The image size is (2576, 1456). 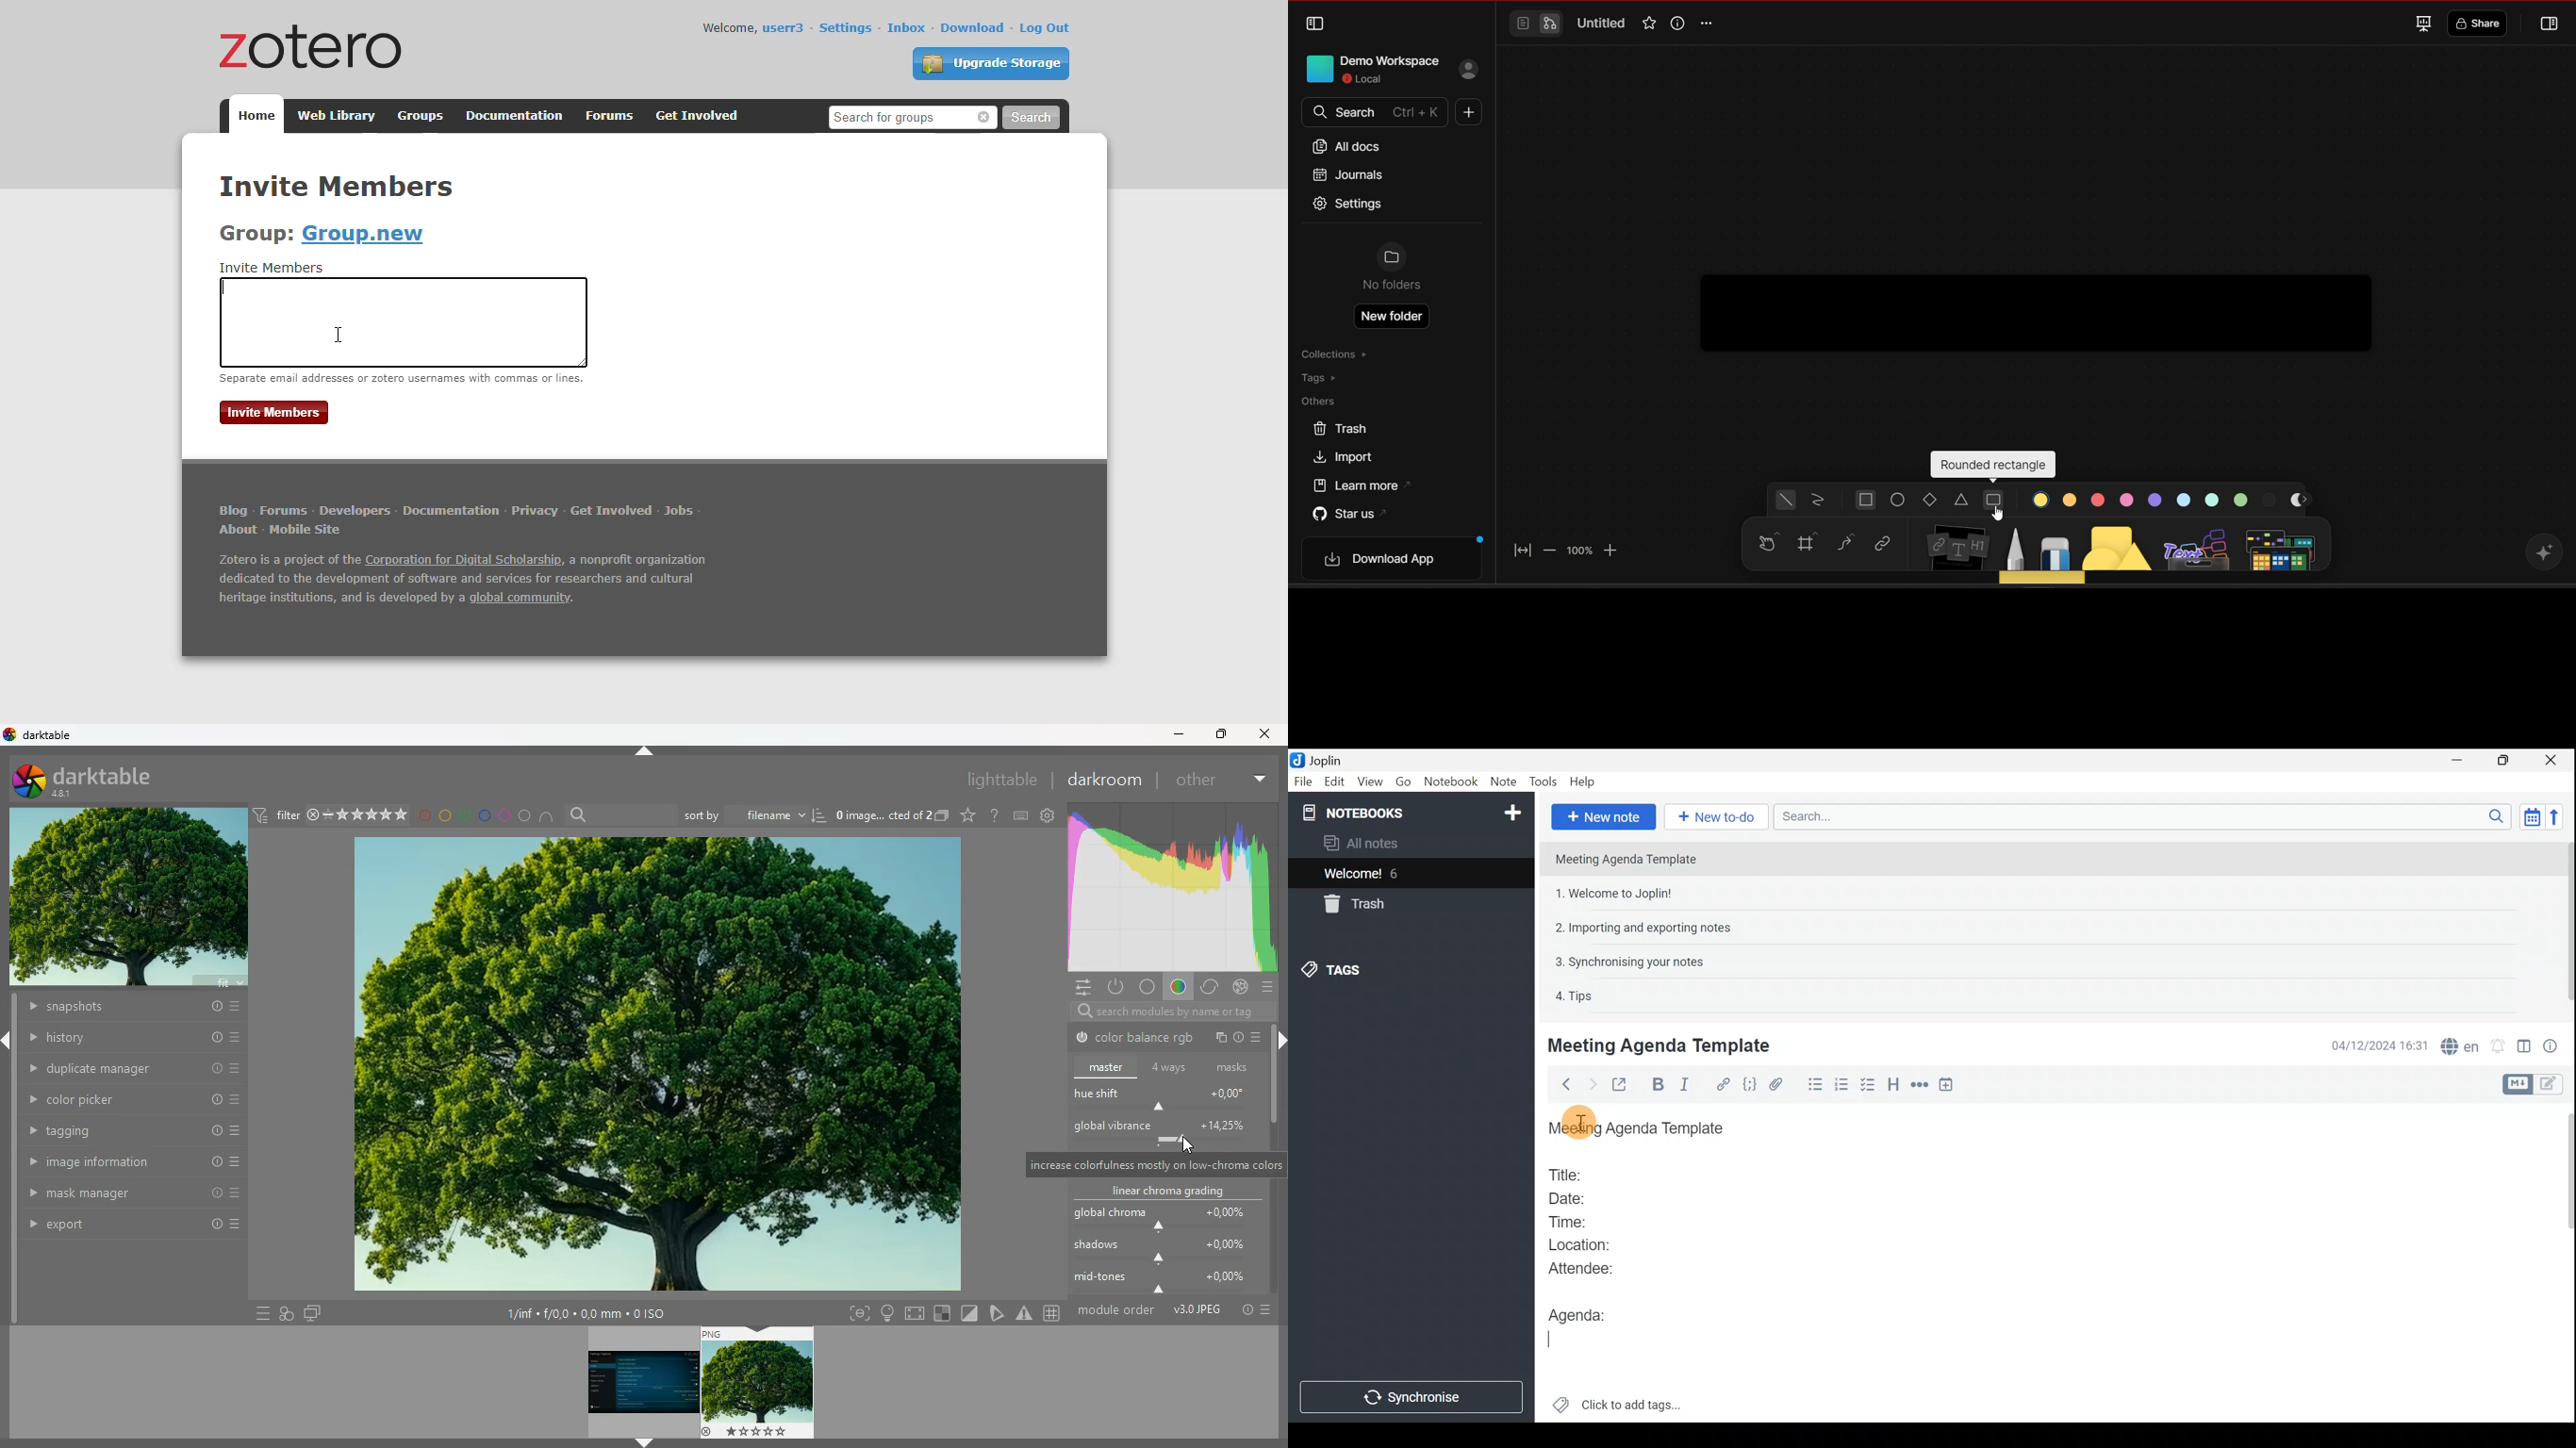 What do you see at coordinates (1259, 1036) in the screenshot?
I see `more` at bounding box center [1259, 1036].